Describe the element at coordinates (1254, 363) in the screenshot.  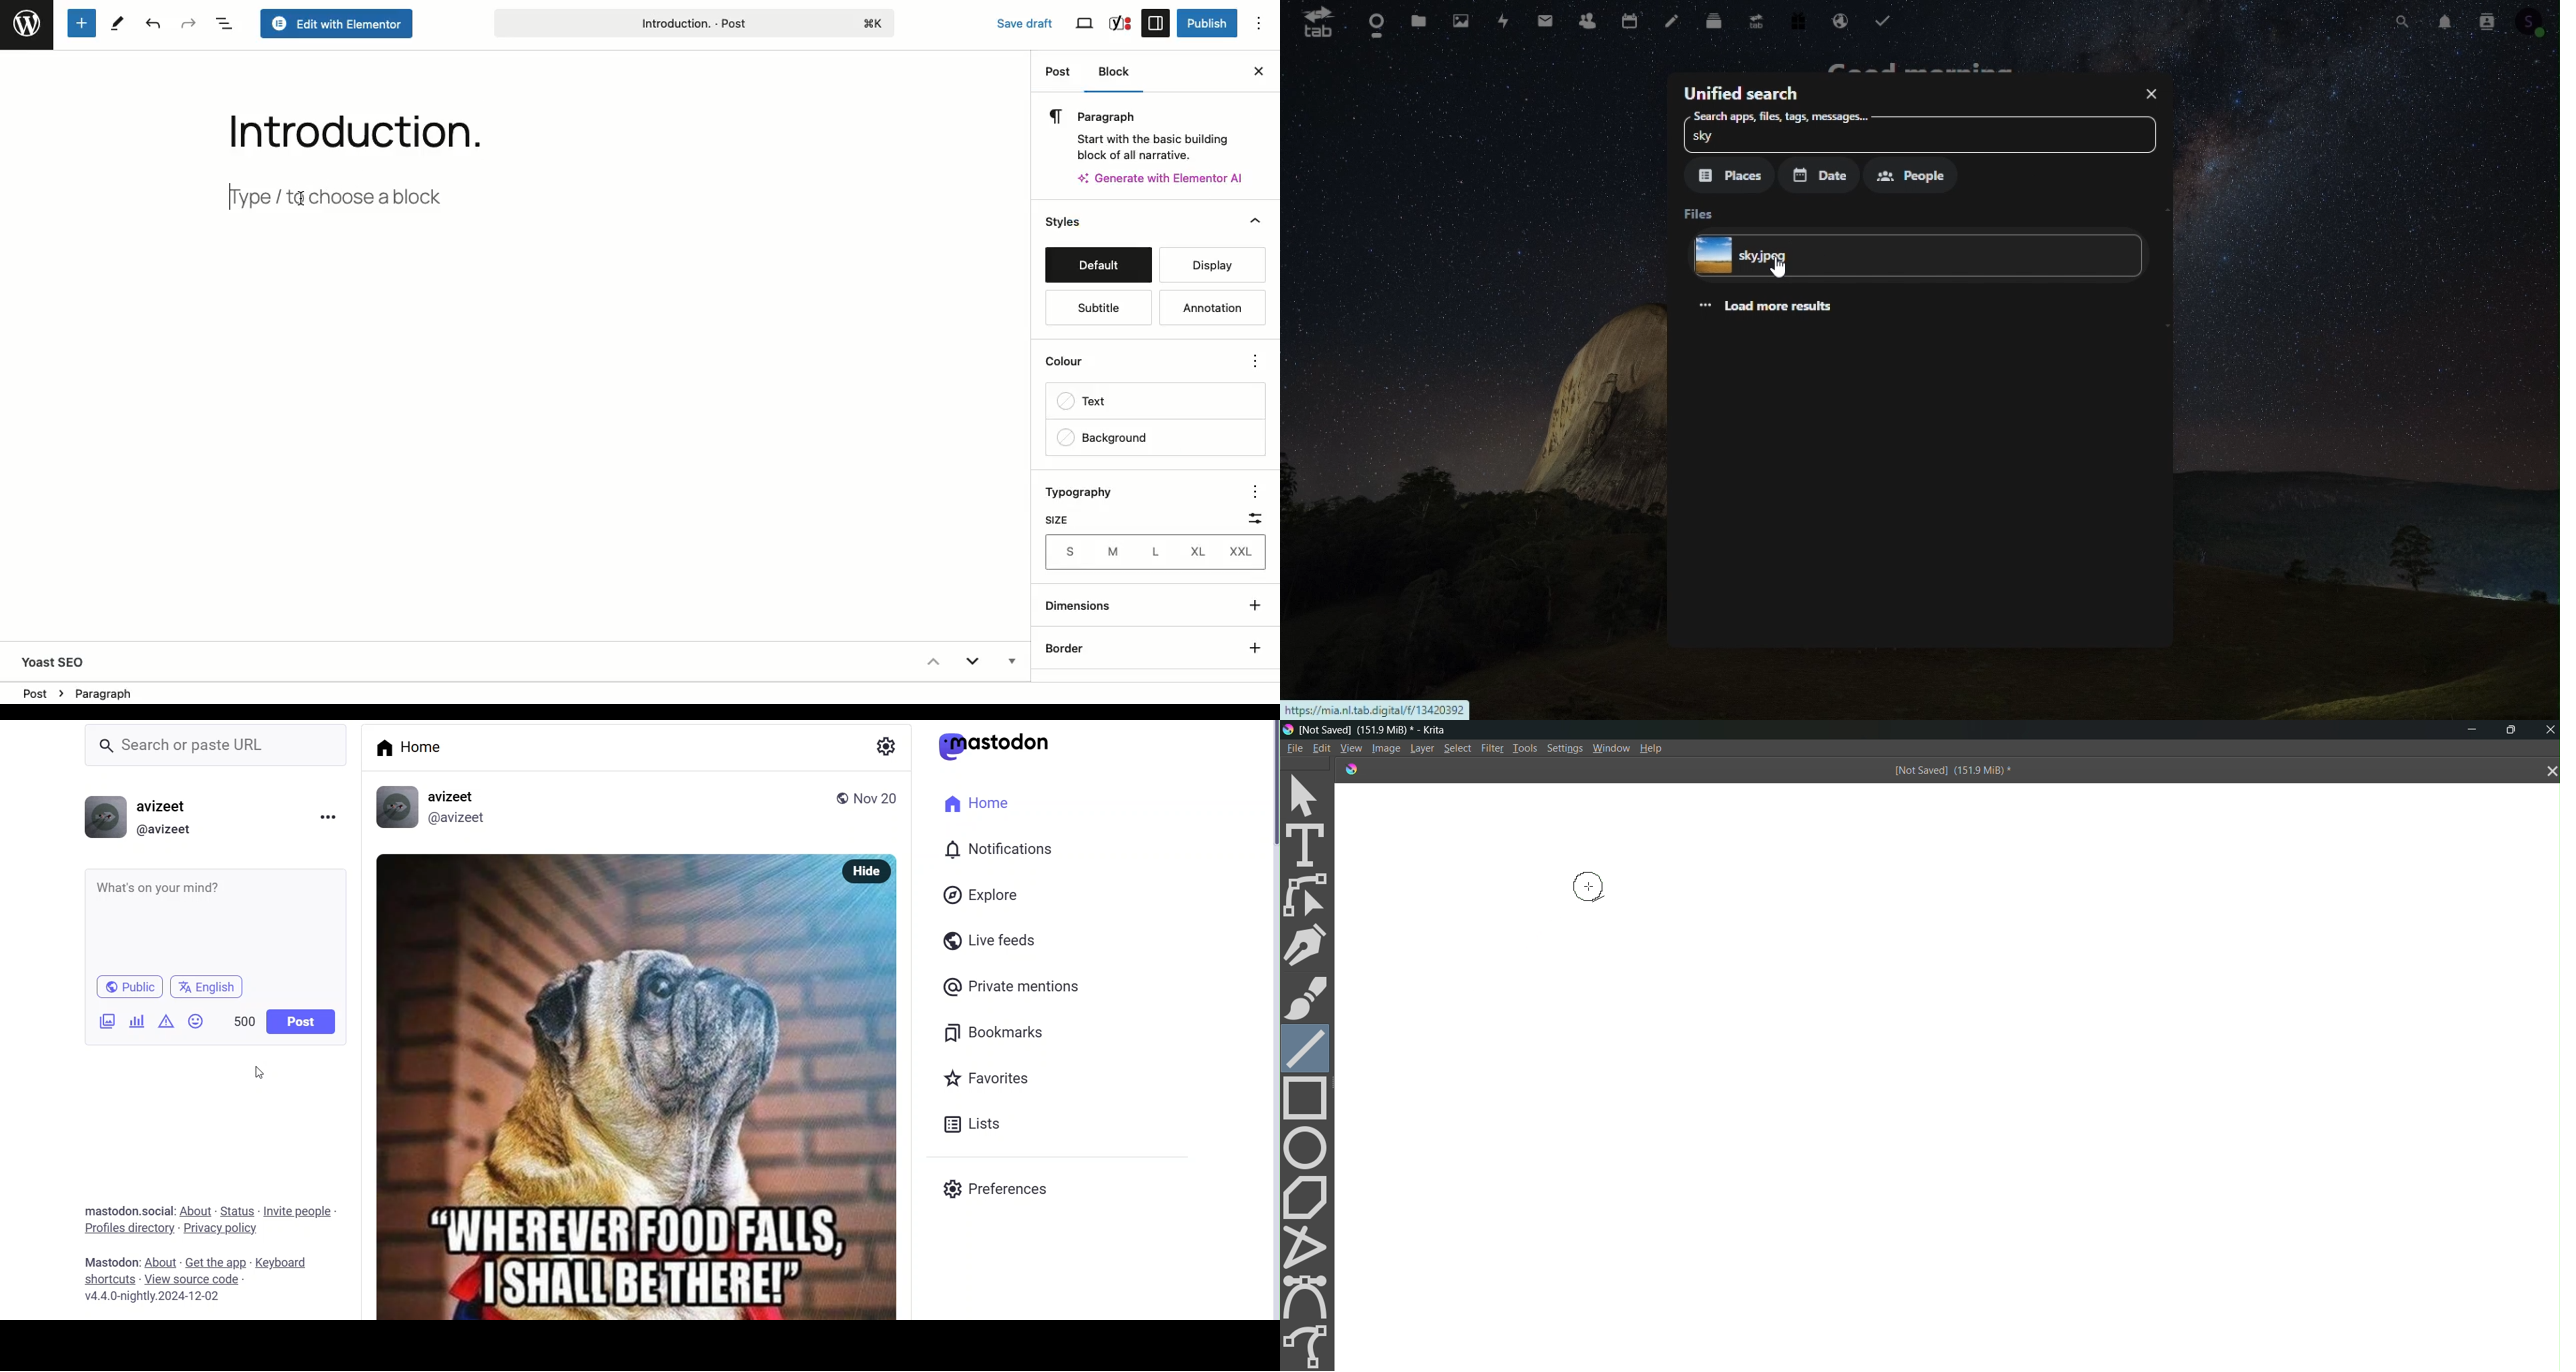
I see `Options` at that location.